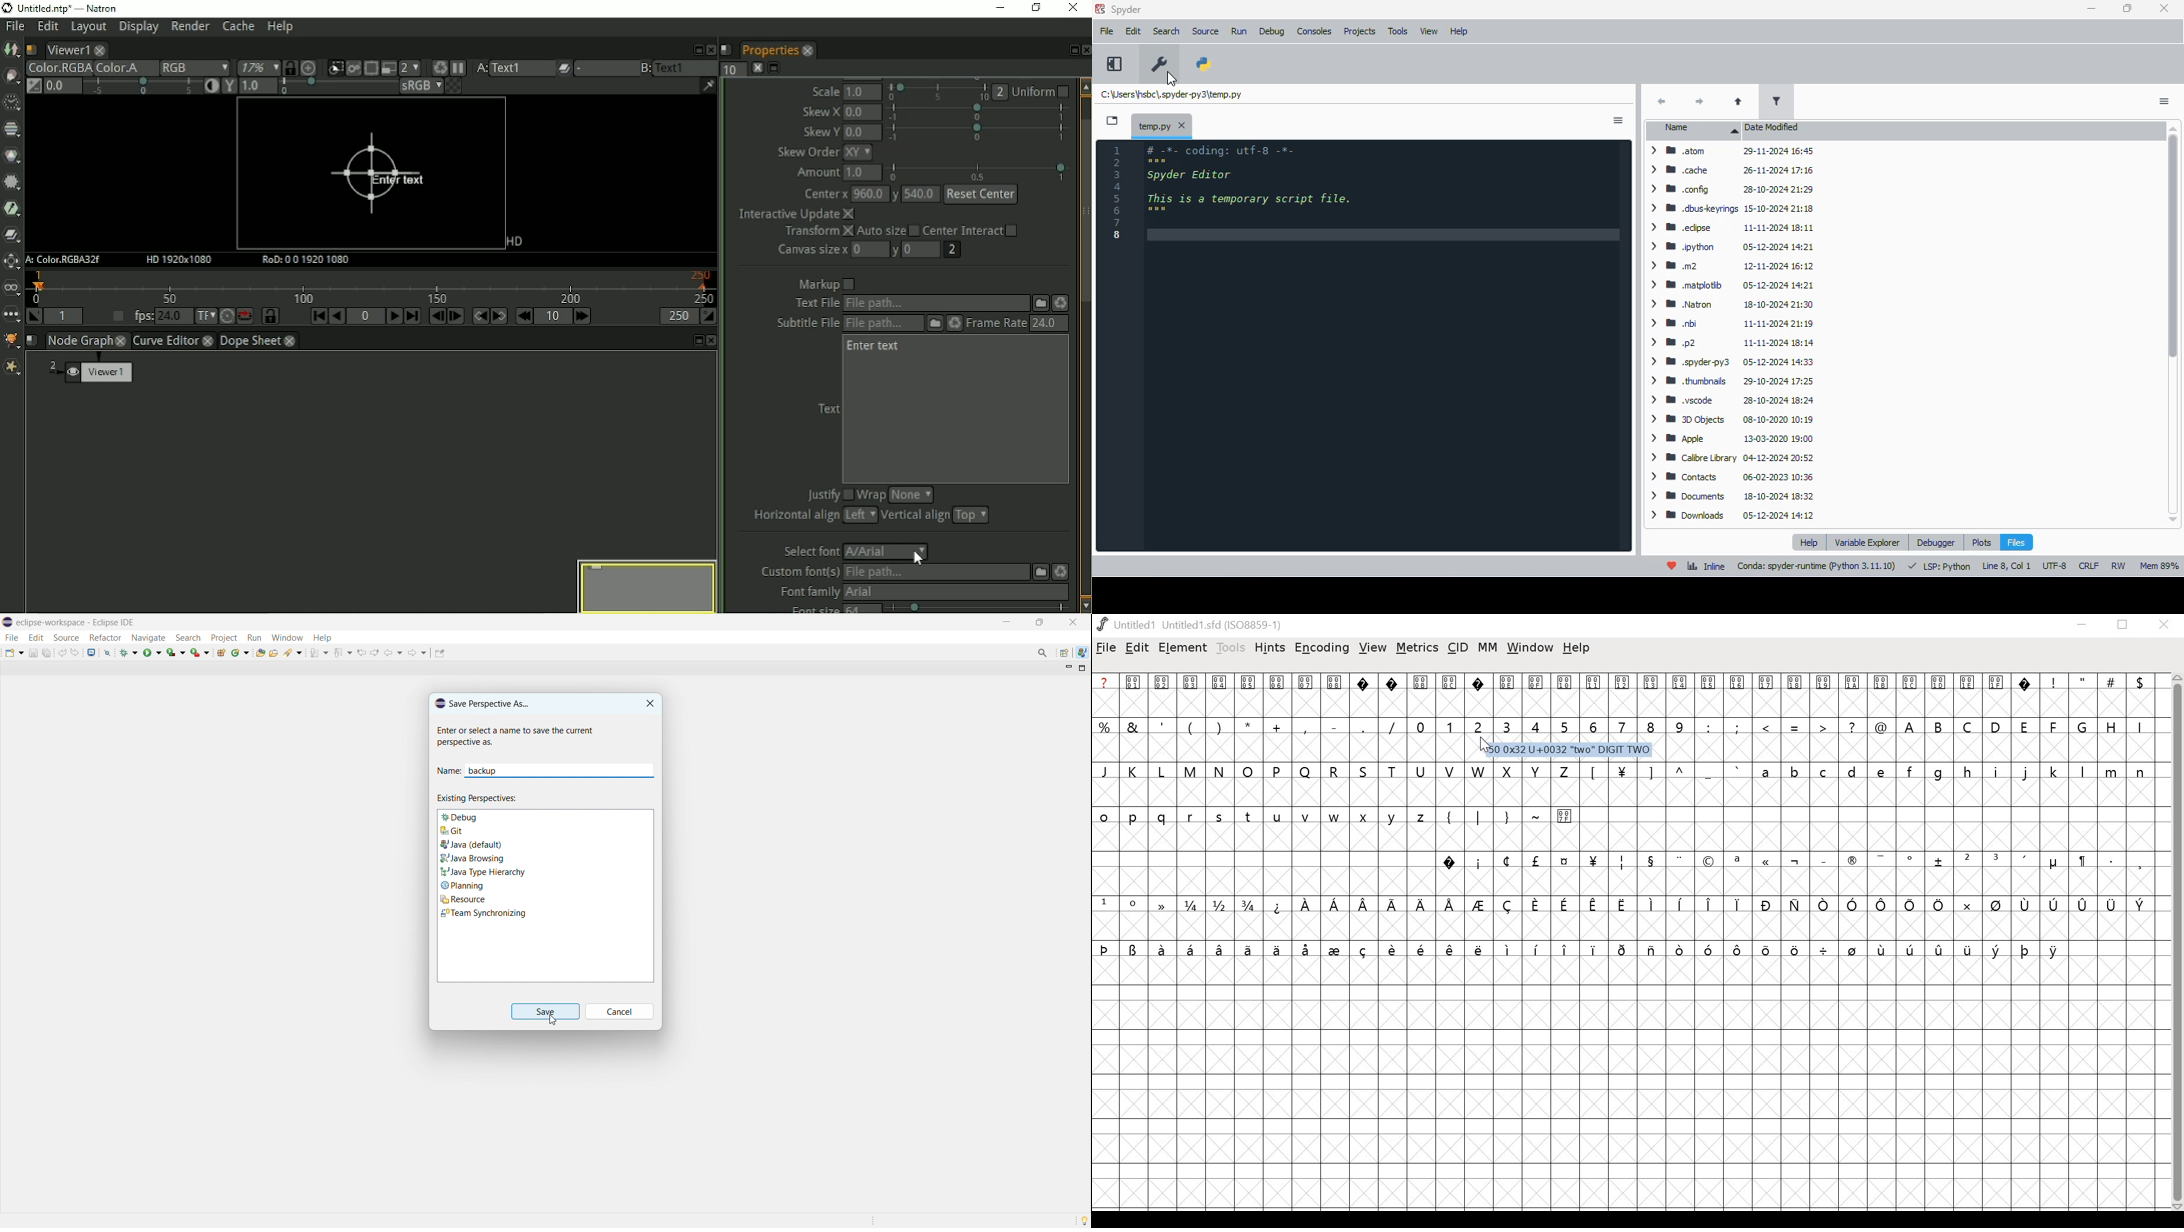 Image resolution: width=2184 pixels, height=1232 pixels. What do you see at coordinates (2165, 8) in the screenshot?
I see `close` at bounding box center [2165, 8].